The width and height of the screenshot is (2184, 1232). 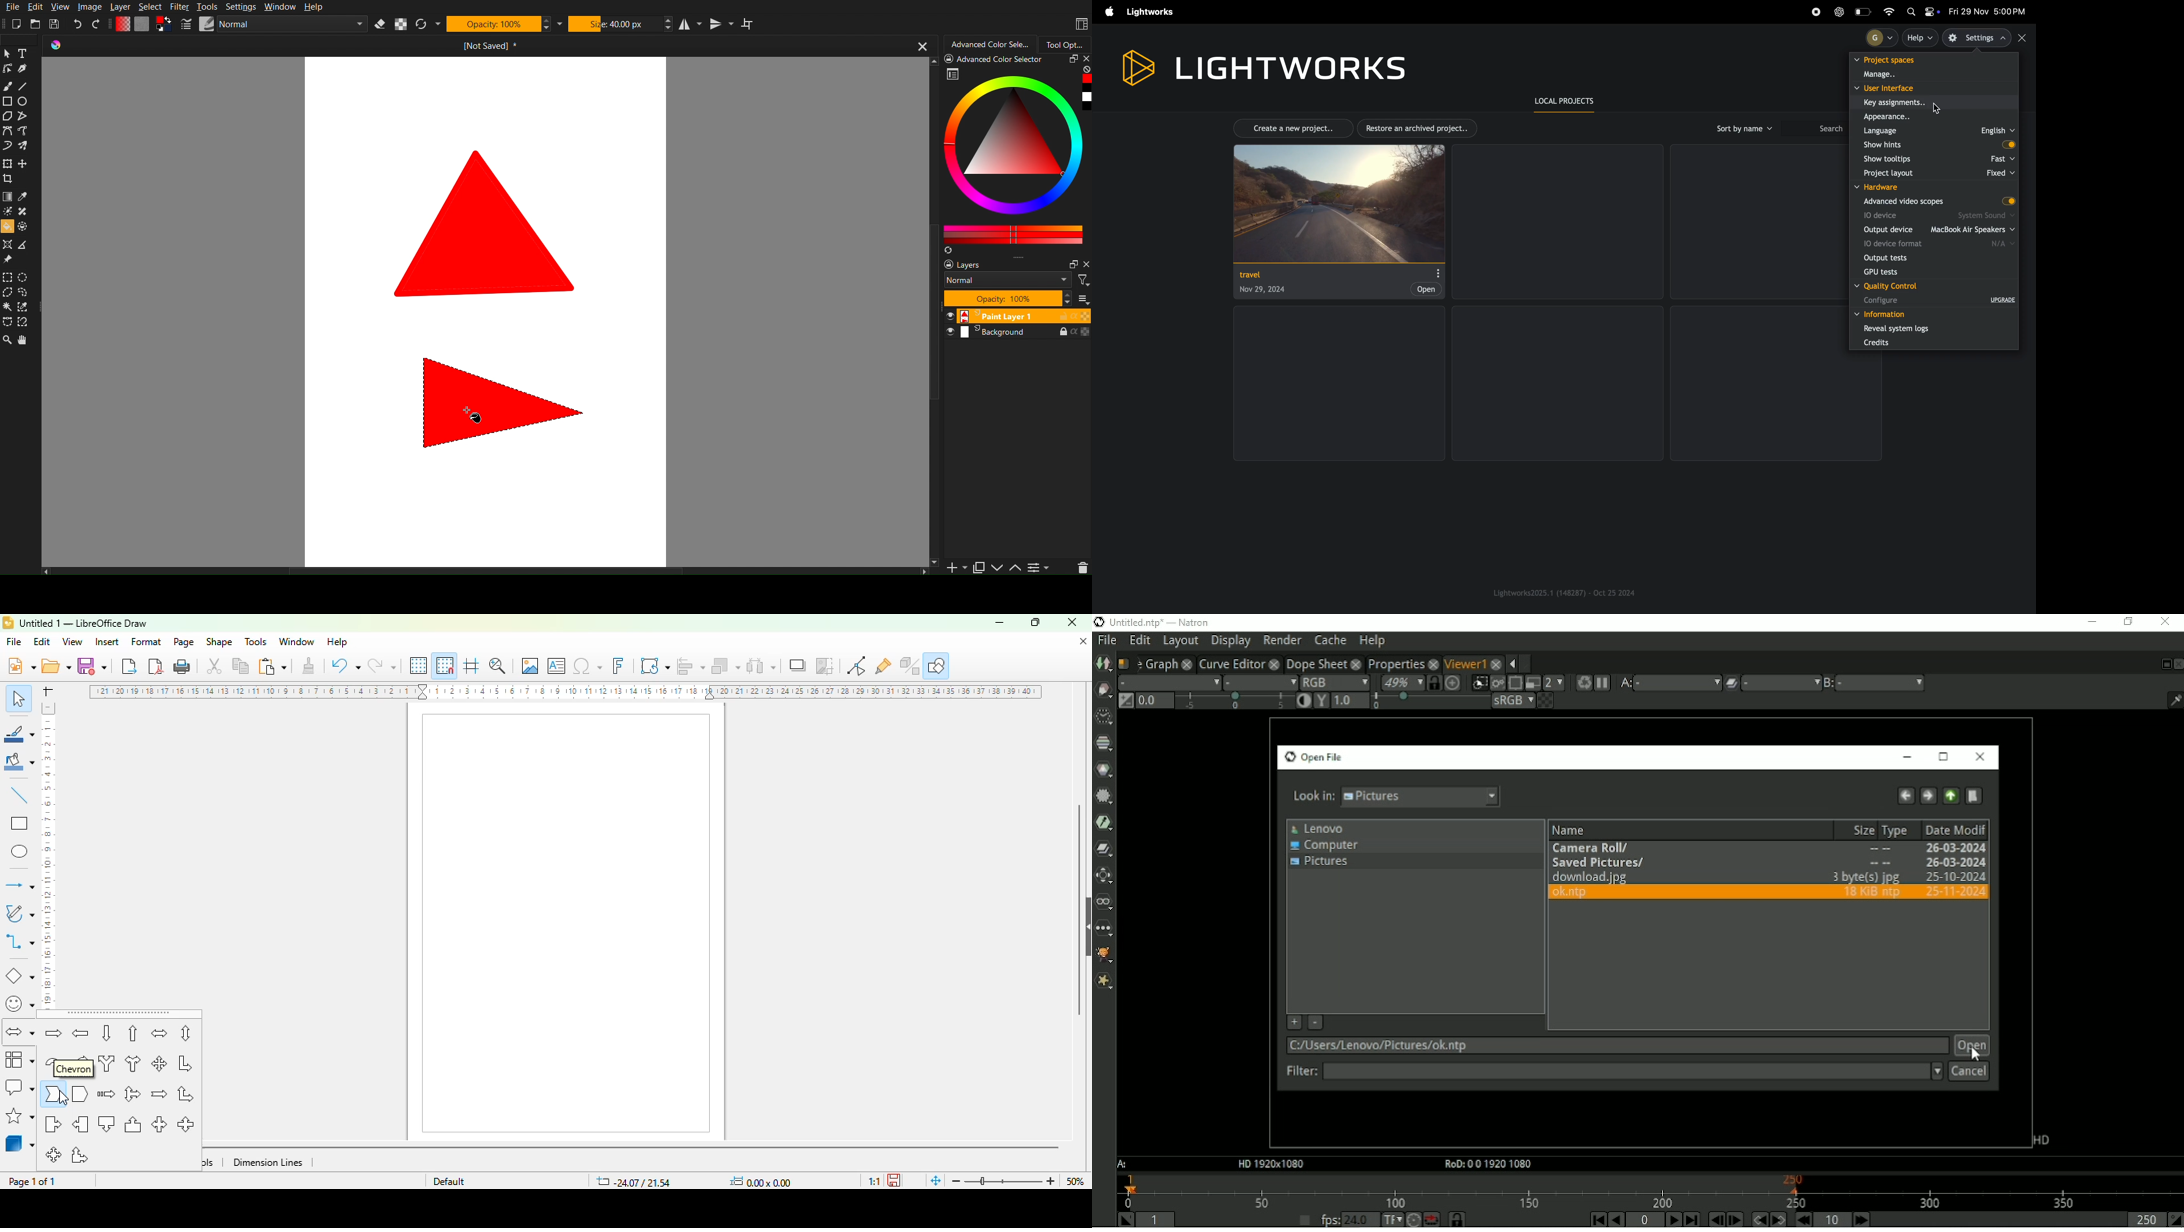 What do you see at coordinates (16, 24) in the screenshot?
I see `New` at bounding box center [16, 24].